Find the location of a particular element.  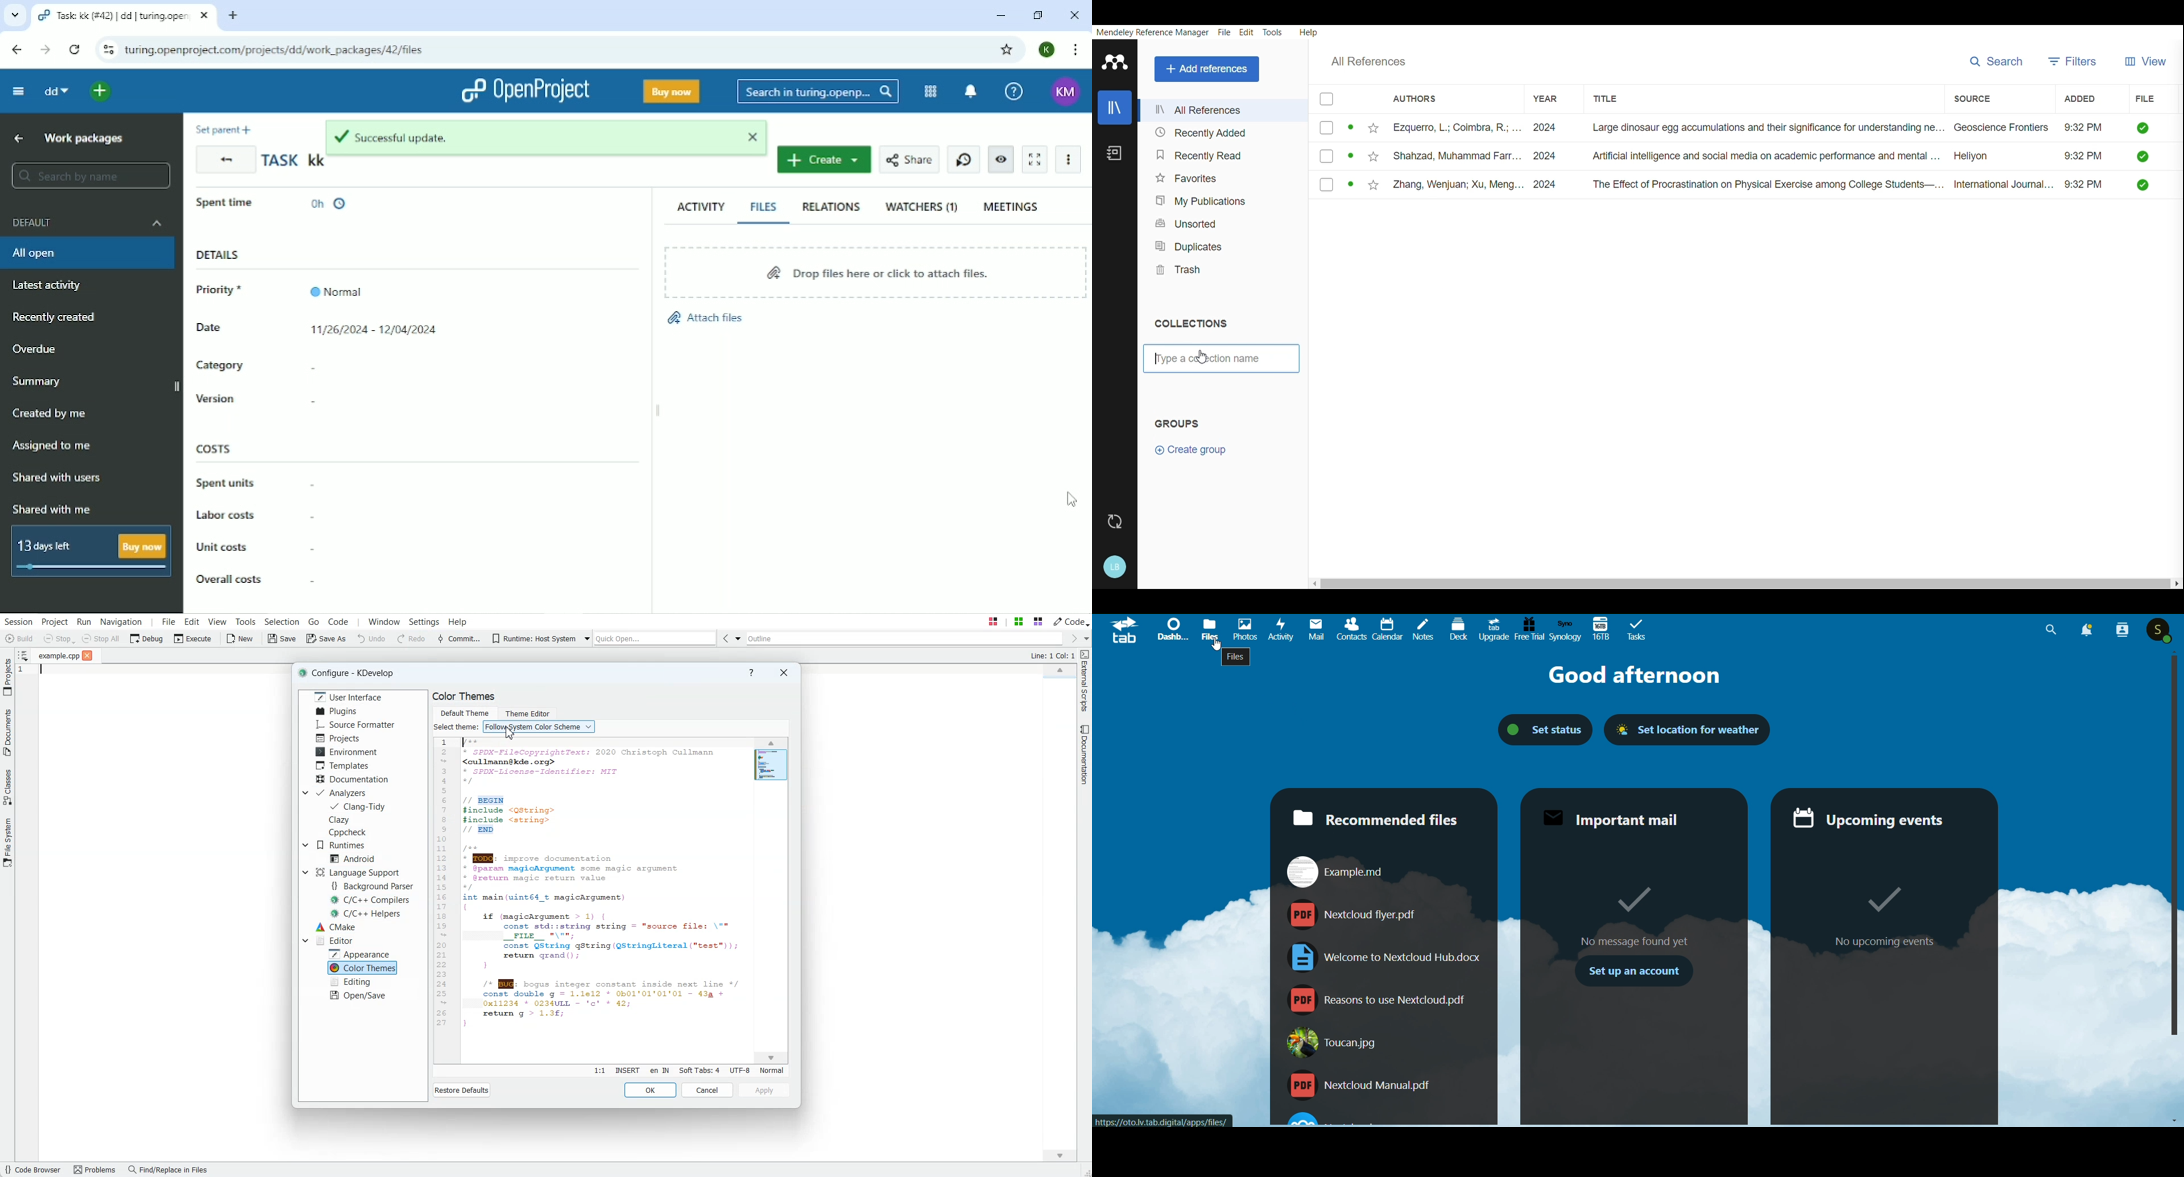

dashboard is located at coordinates (1171, 632).